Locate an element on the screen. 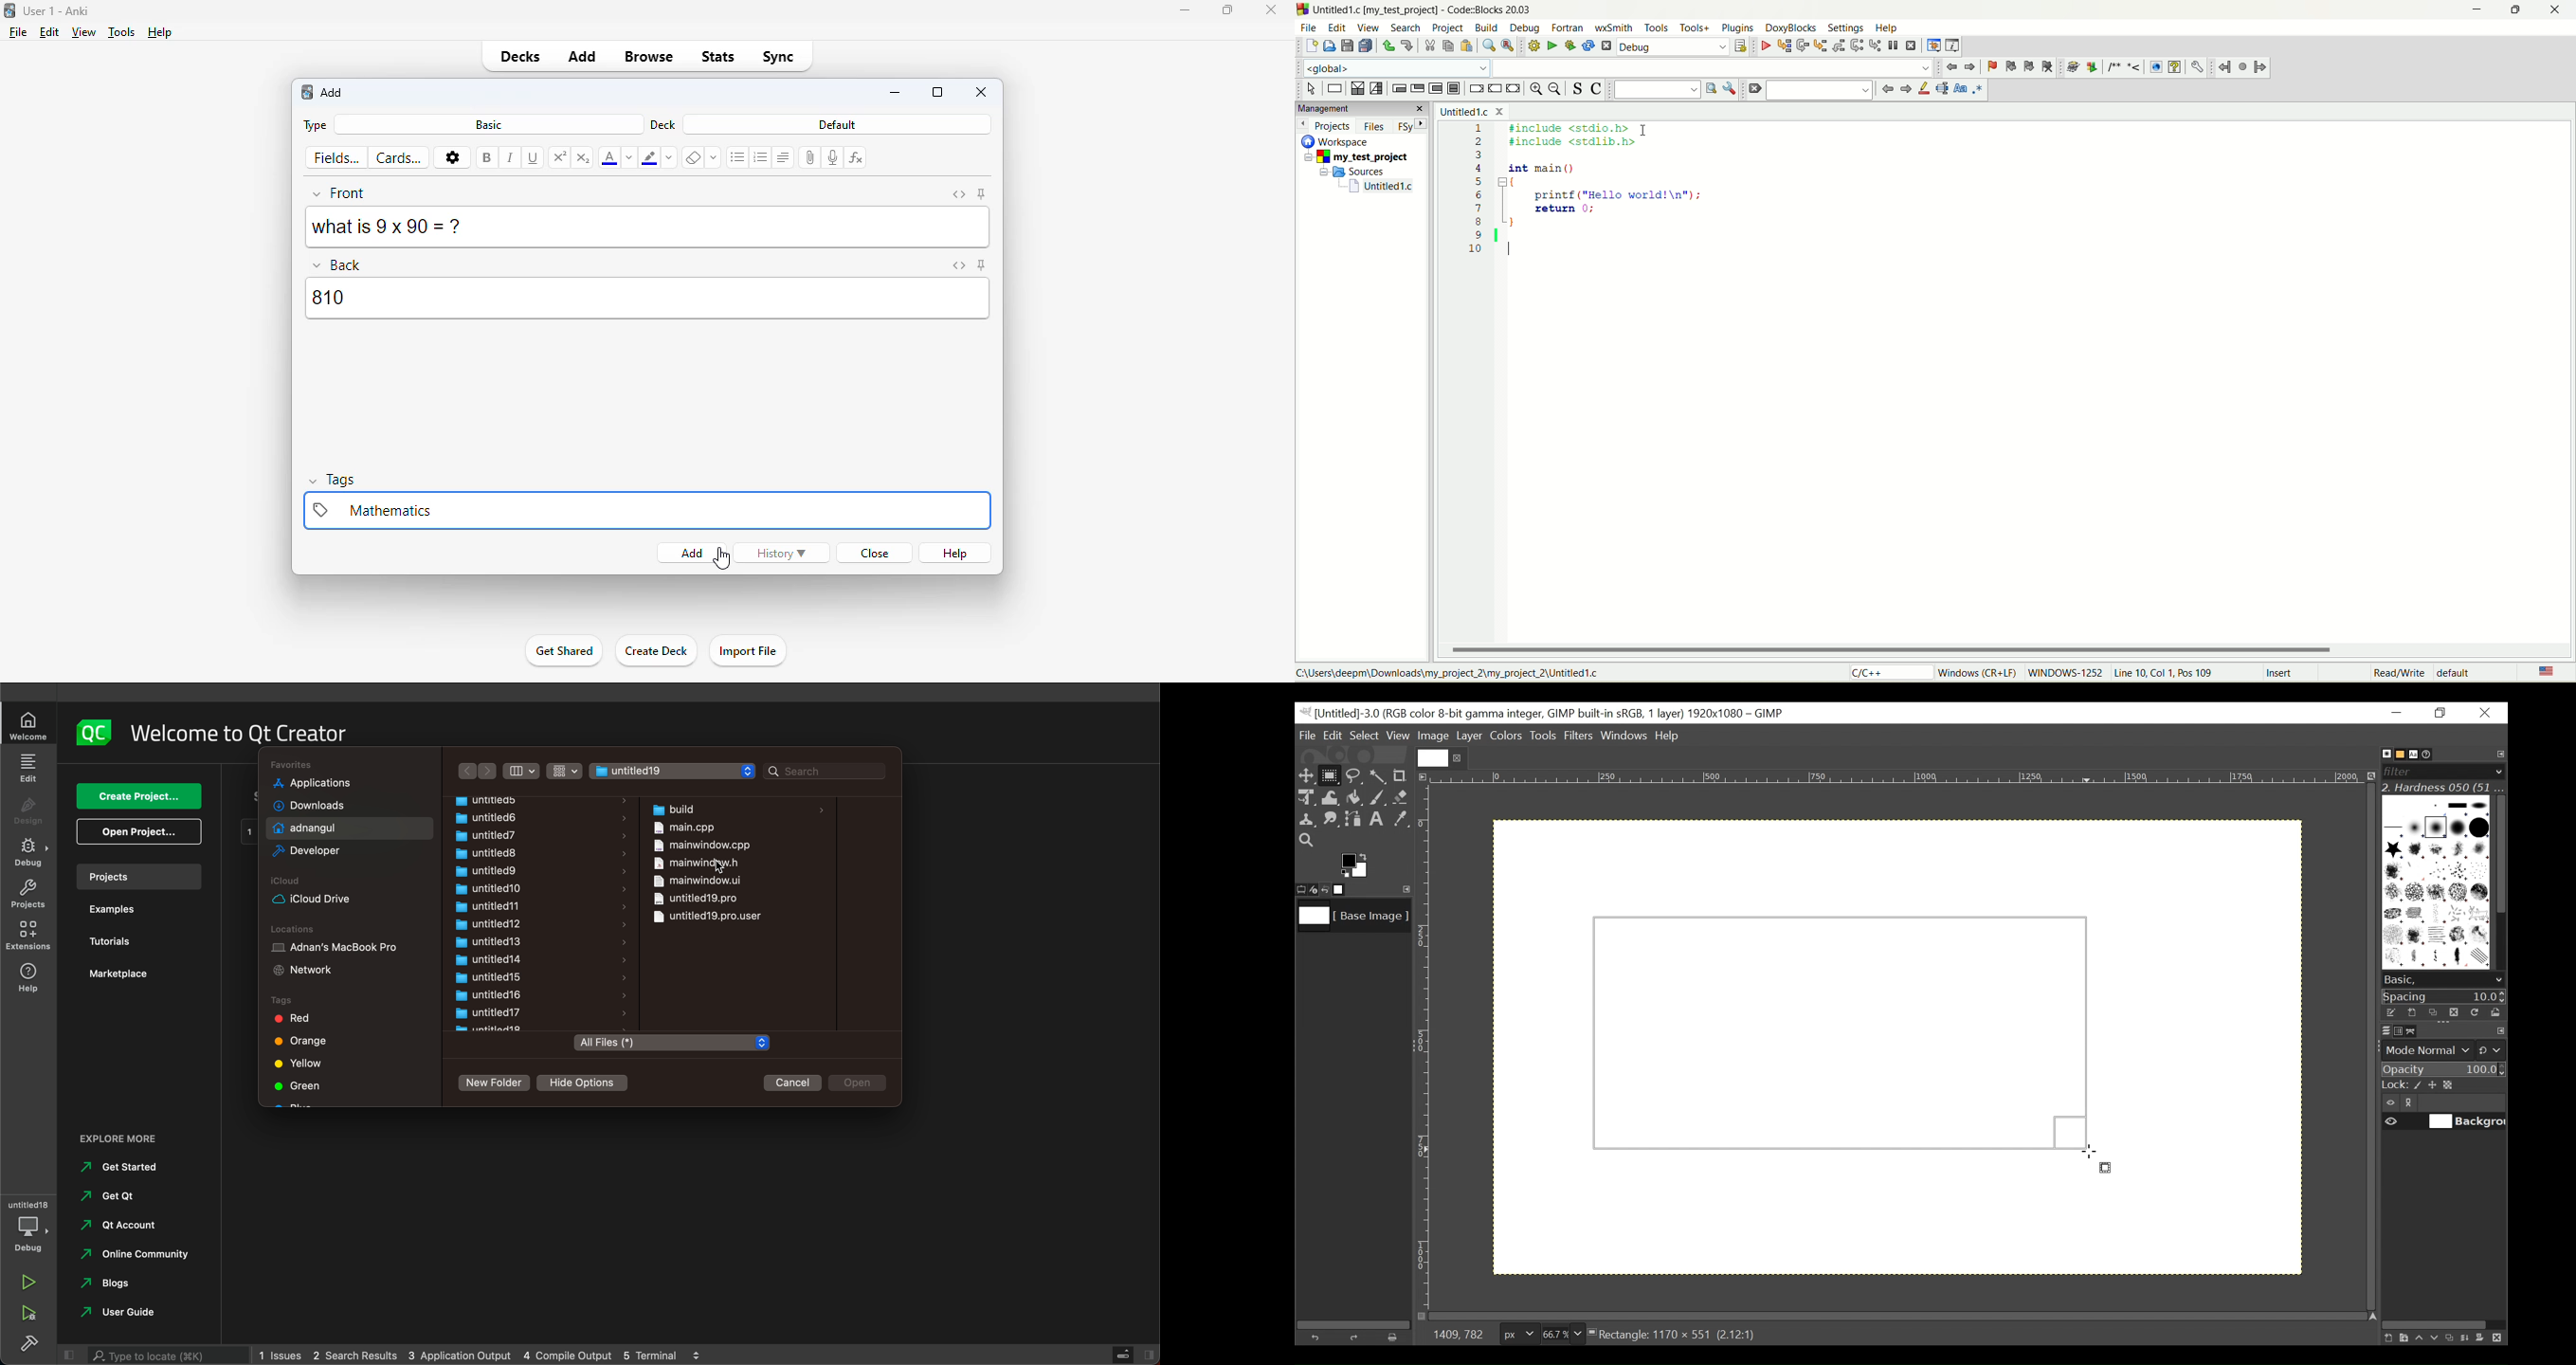 Image resolution: width=2576 pixels, height=1372 pixels. options window is located at coordinates (1729, 88).